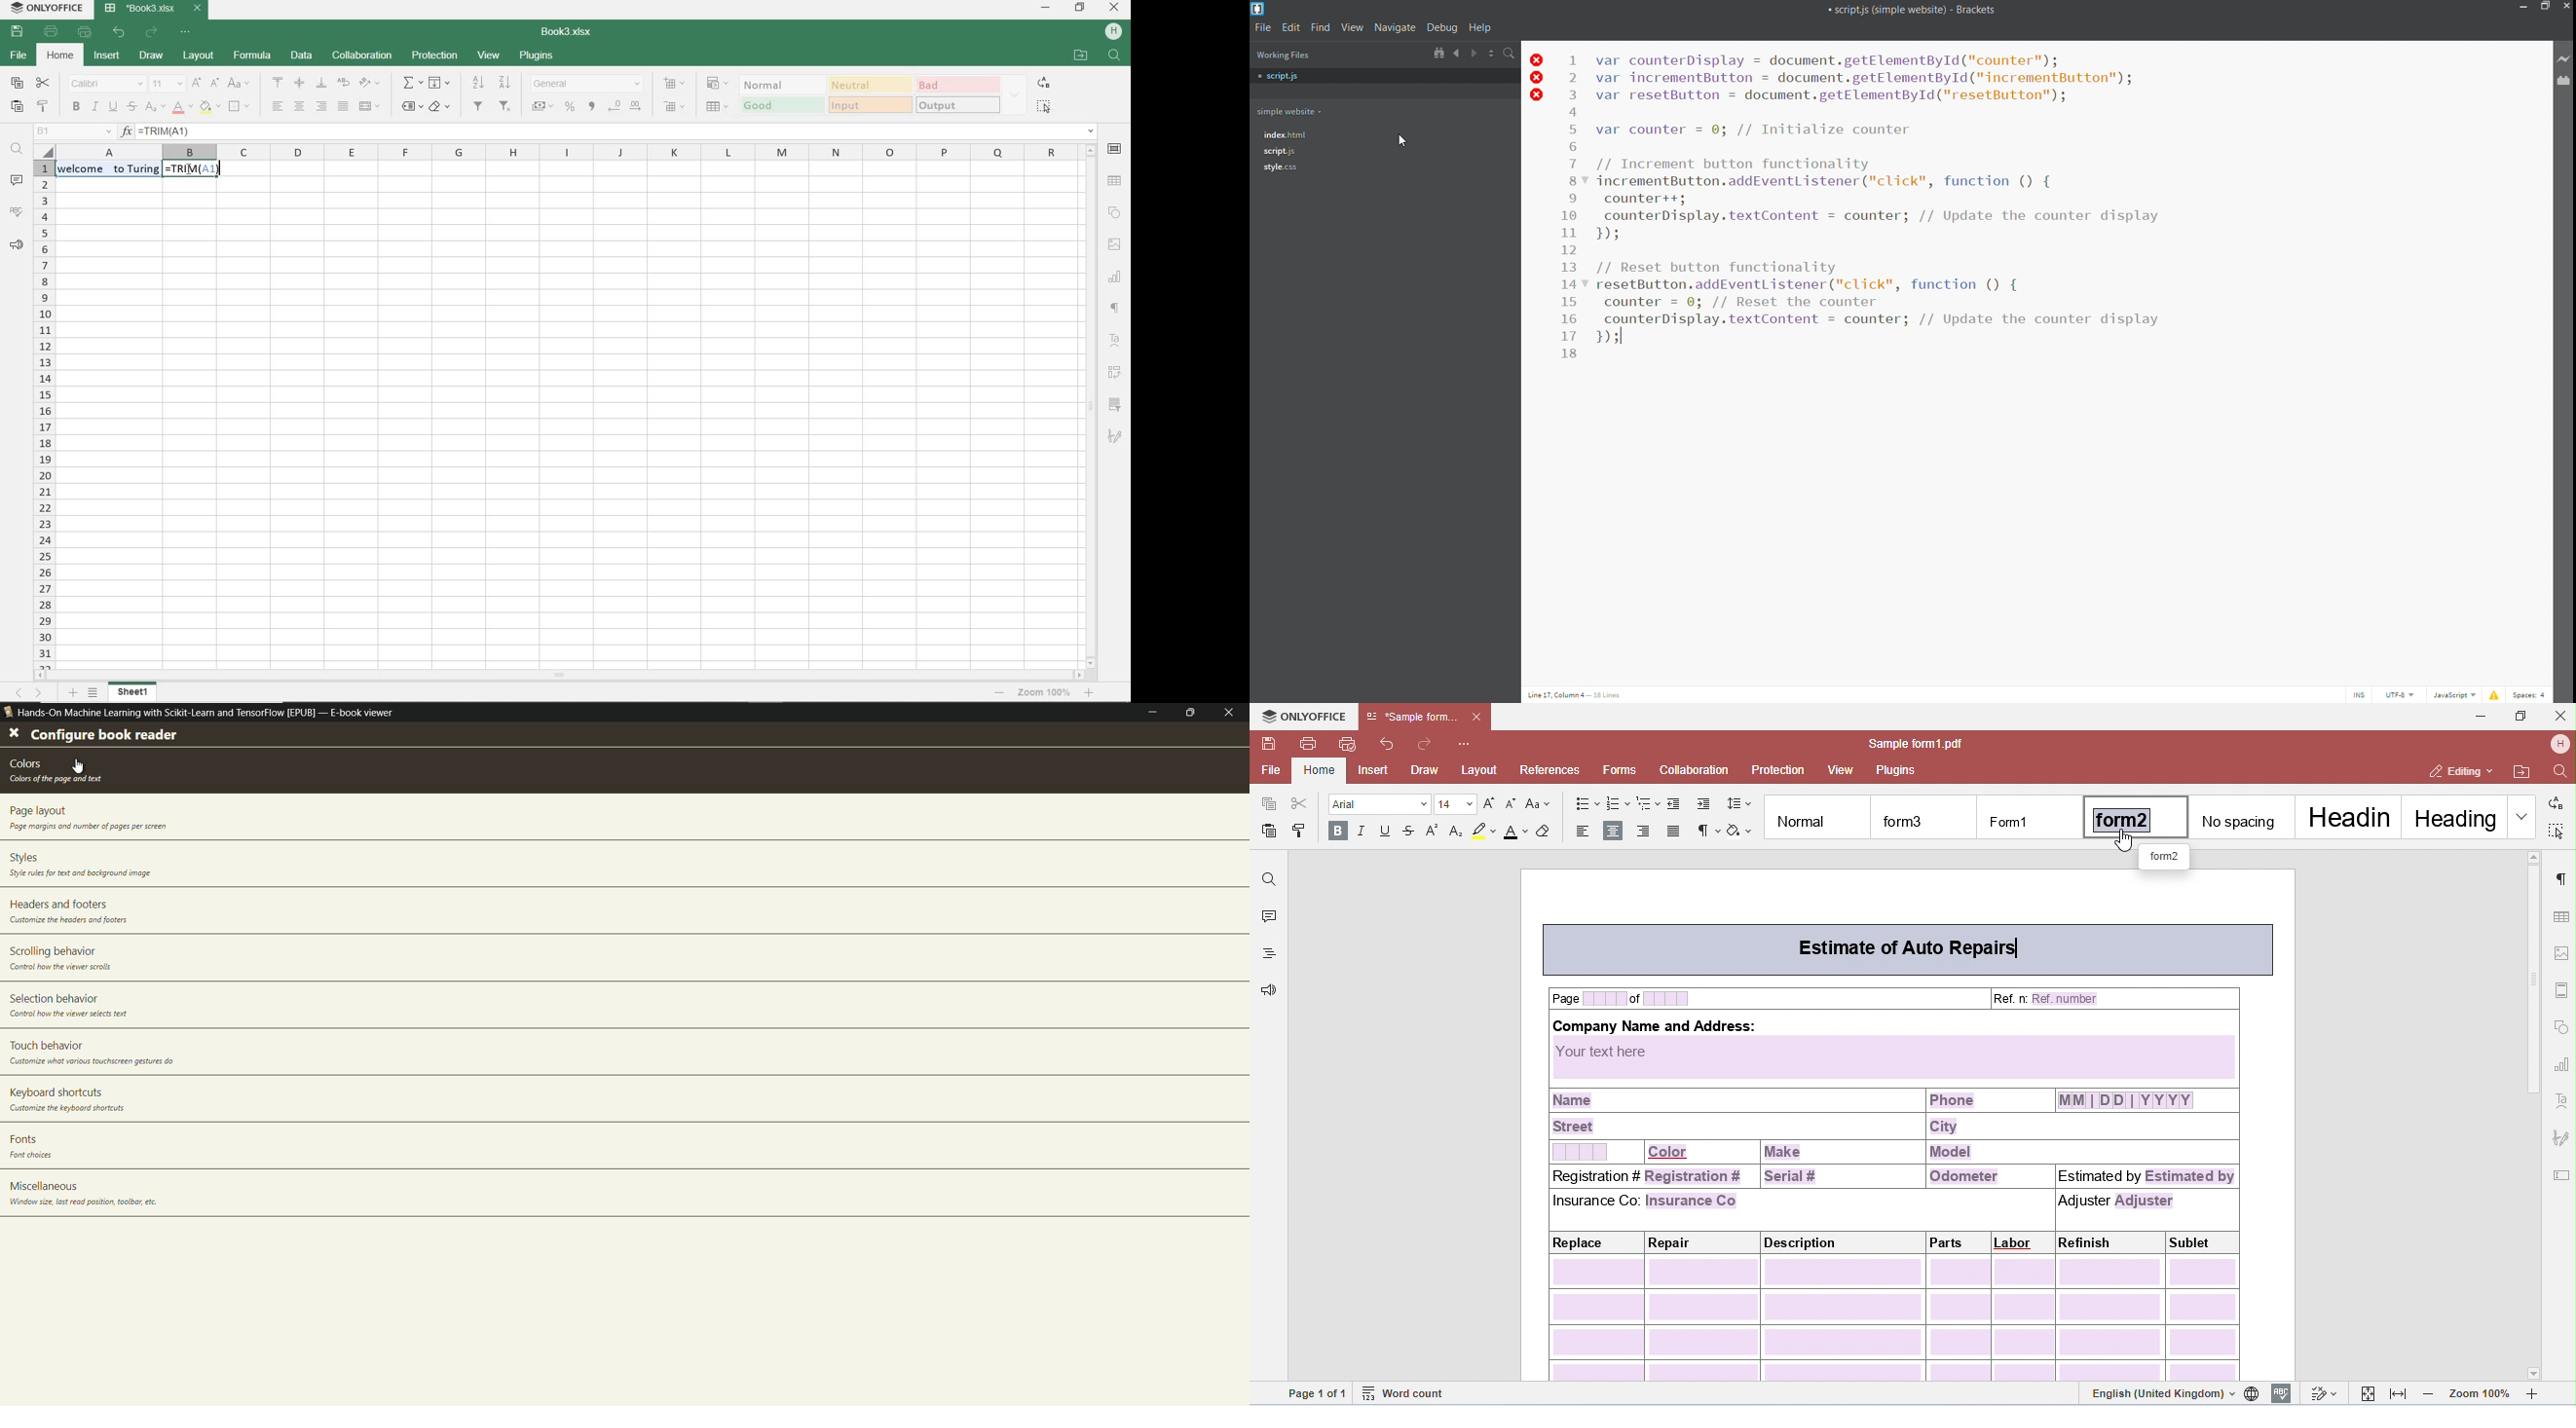  I want to click on account style, so click(544, 106).